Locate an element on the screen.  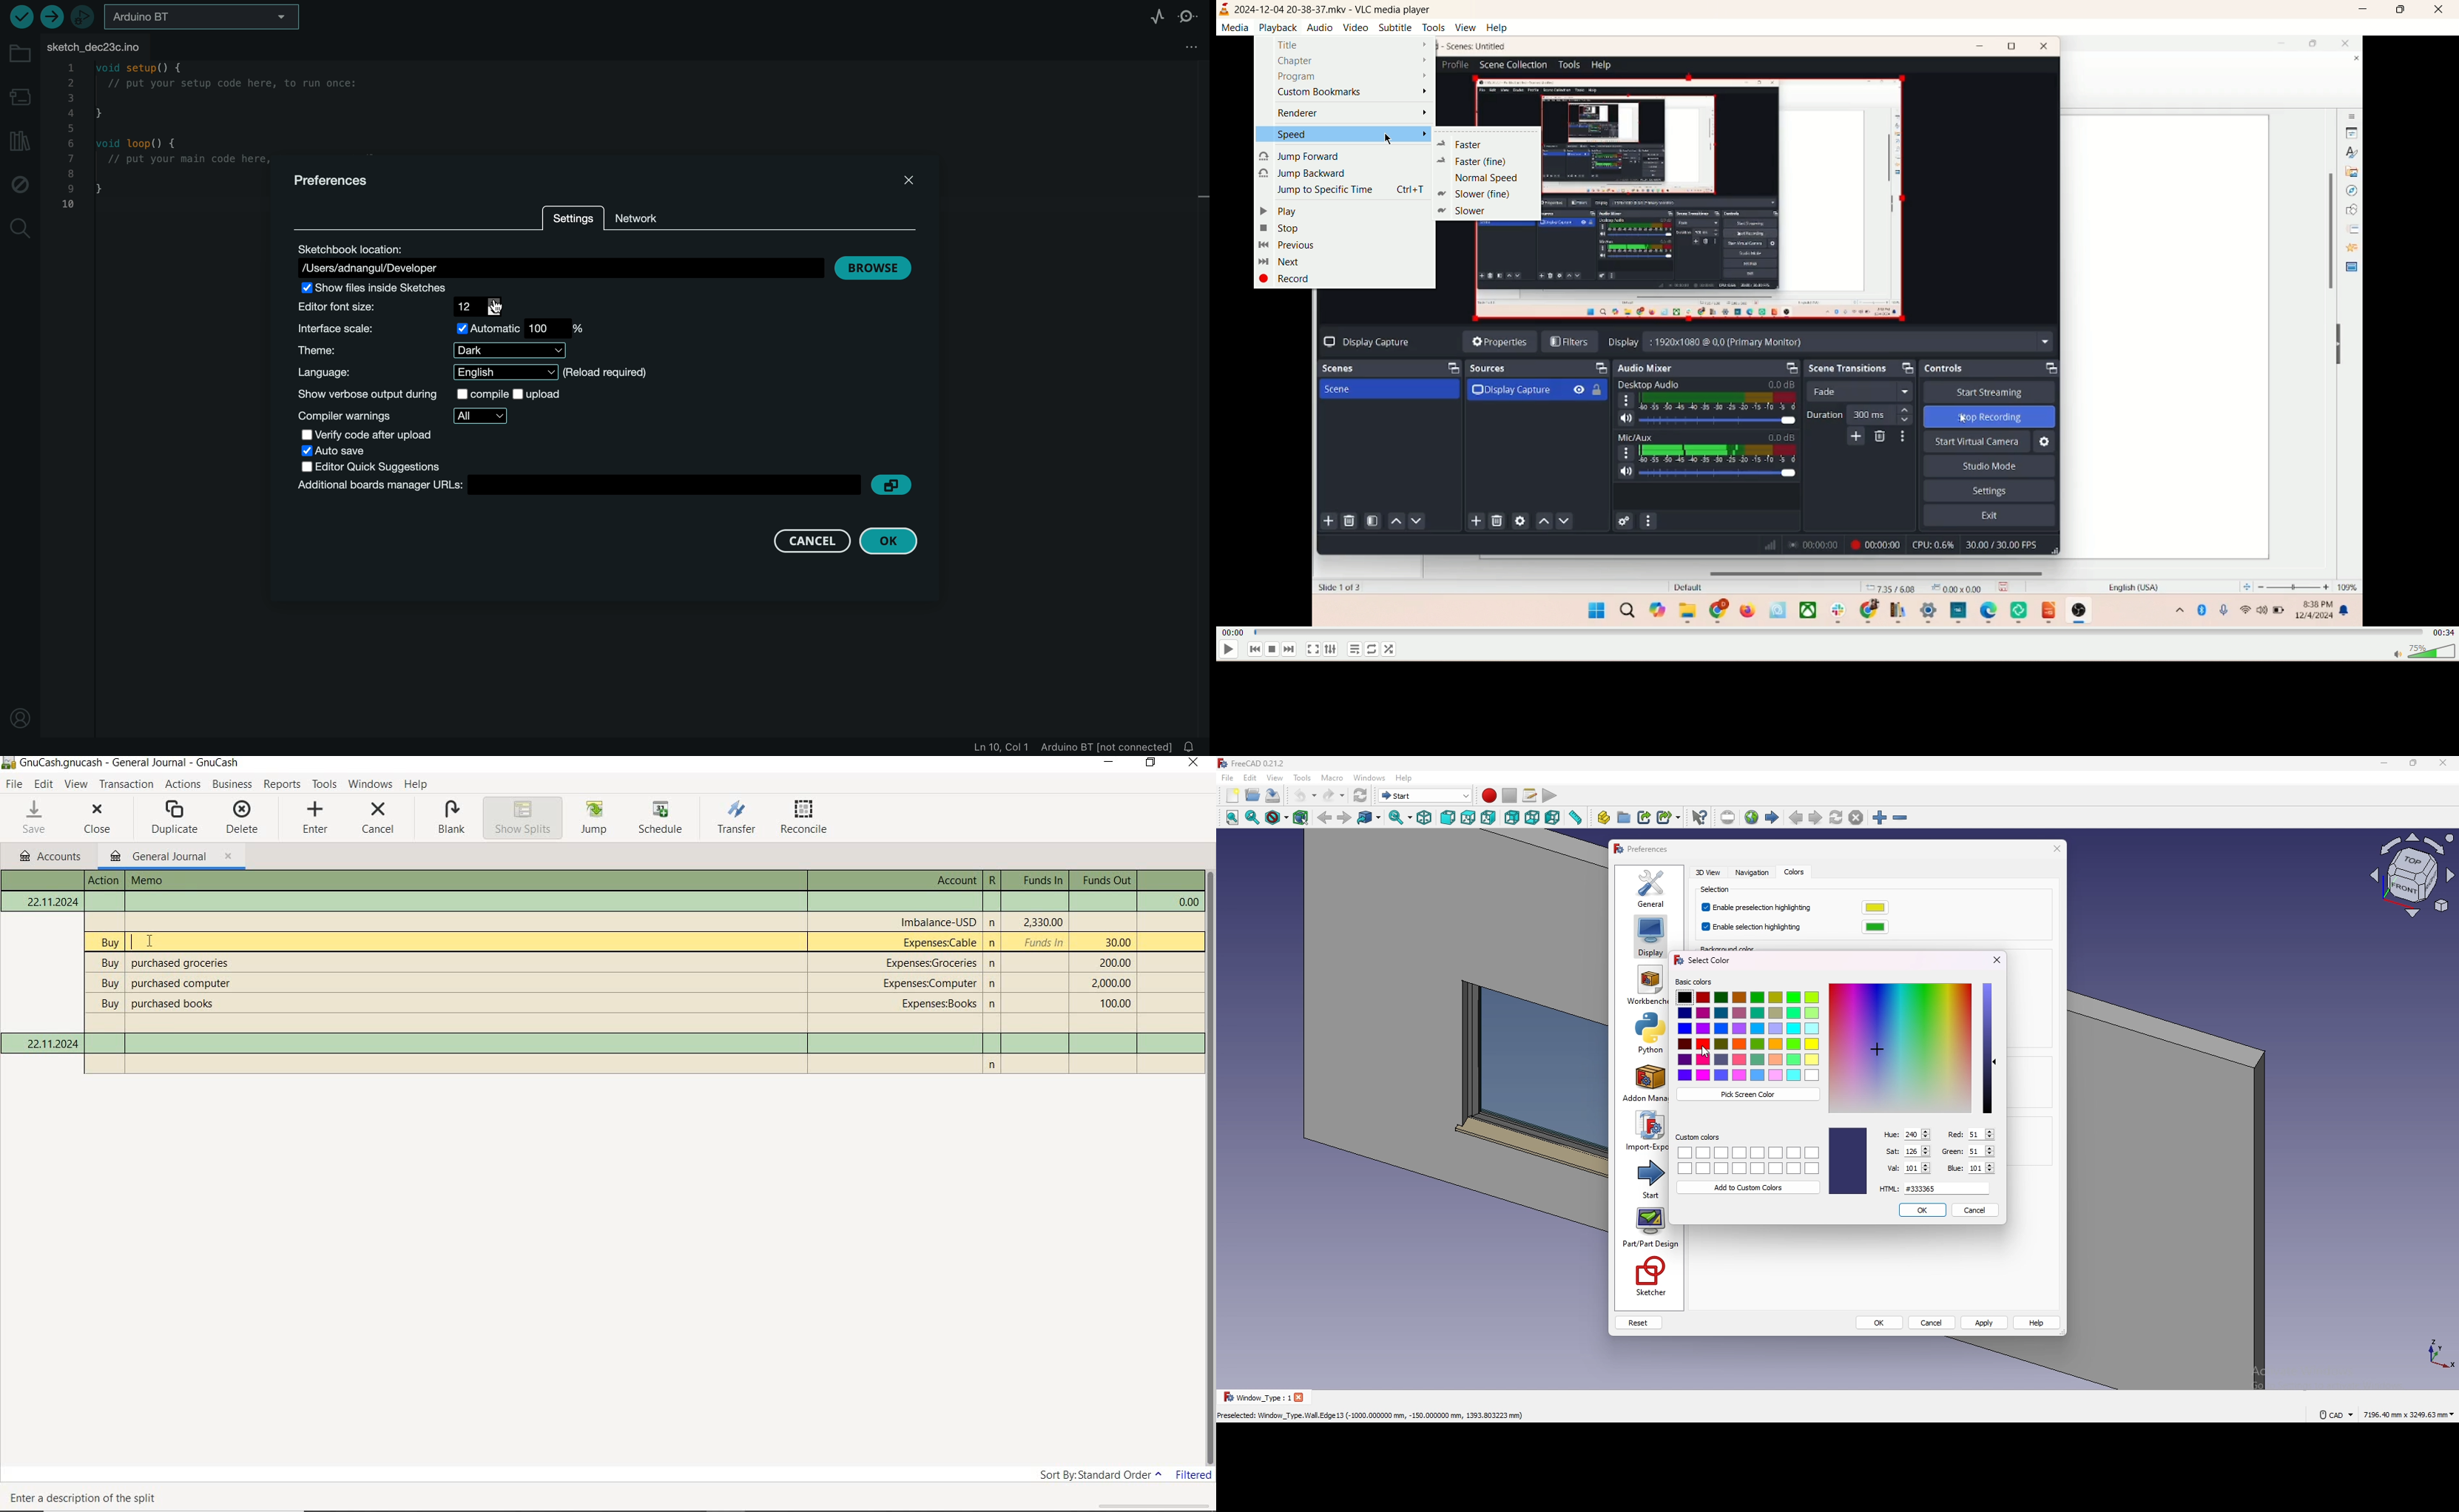
reconcile is located at coordinates (807, 820).